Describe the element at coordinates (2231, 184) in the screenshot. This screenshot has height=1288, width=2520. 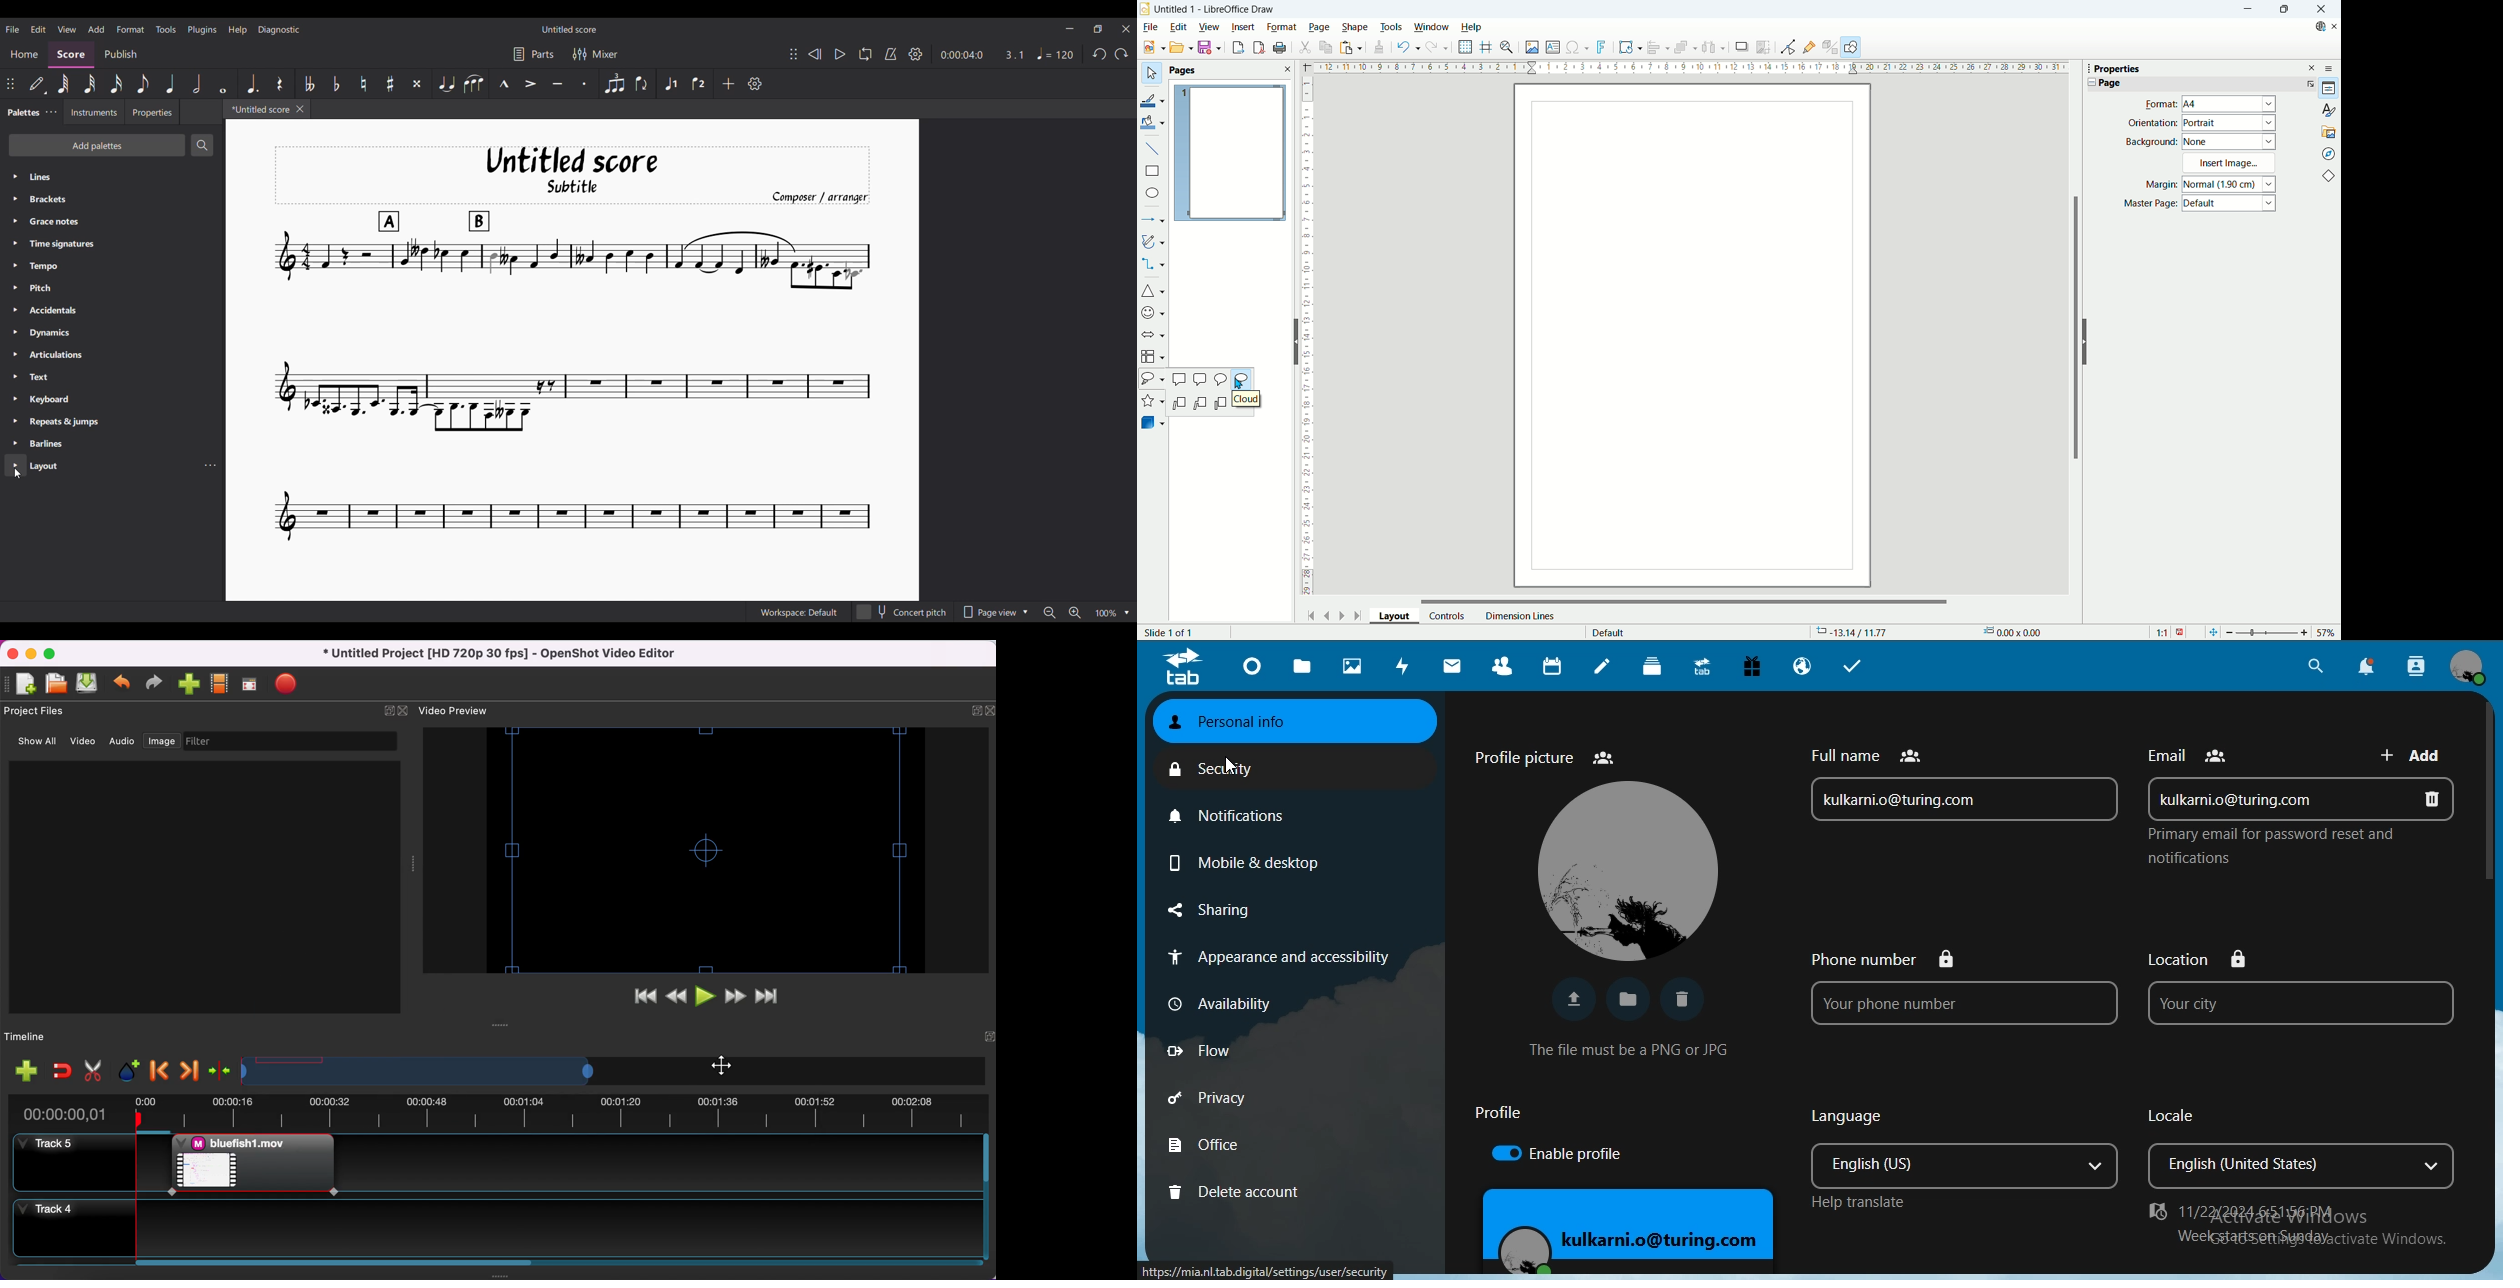
I see `Normal` at that location.